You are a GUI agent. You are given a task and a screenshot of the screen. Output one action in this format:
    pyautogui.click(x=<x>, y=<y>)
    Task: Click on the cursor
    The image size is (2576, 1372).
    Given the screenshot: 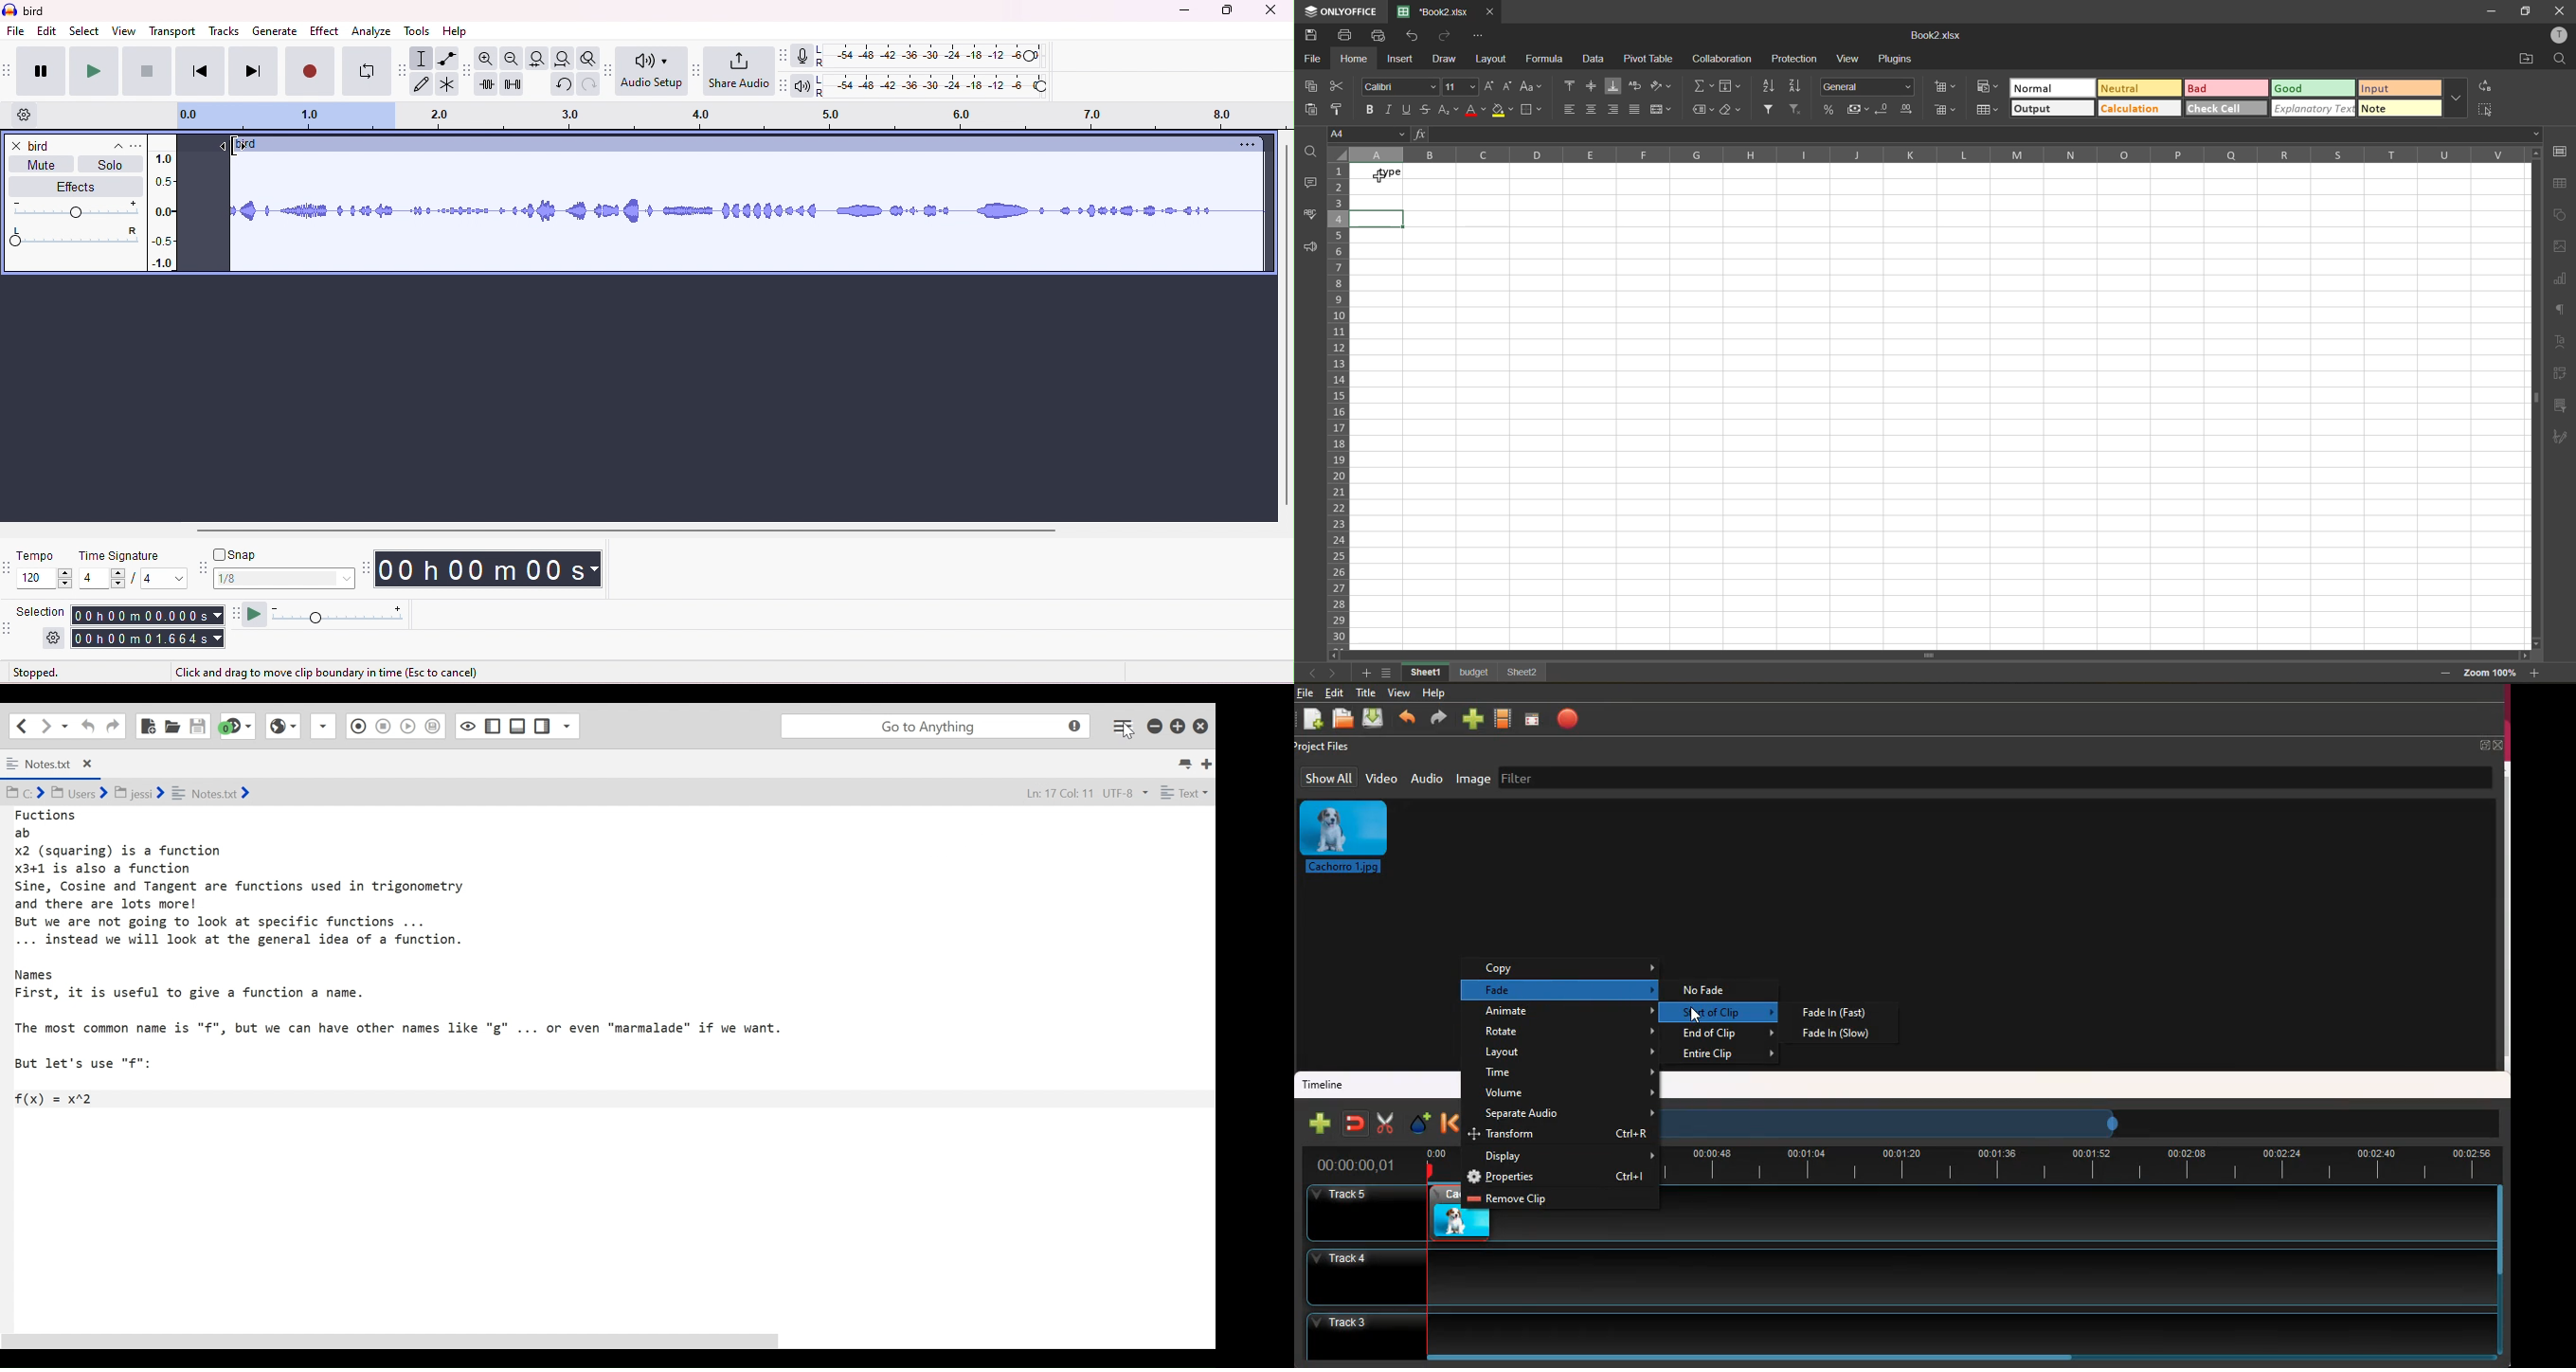 What is the action you would take?
    pyautogui.click(x=1696, y=1018)
    